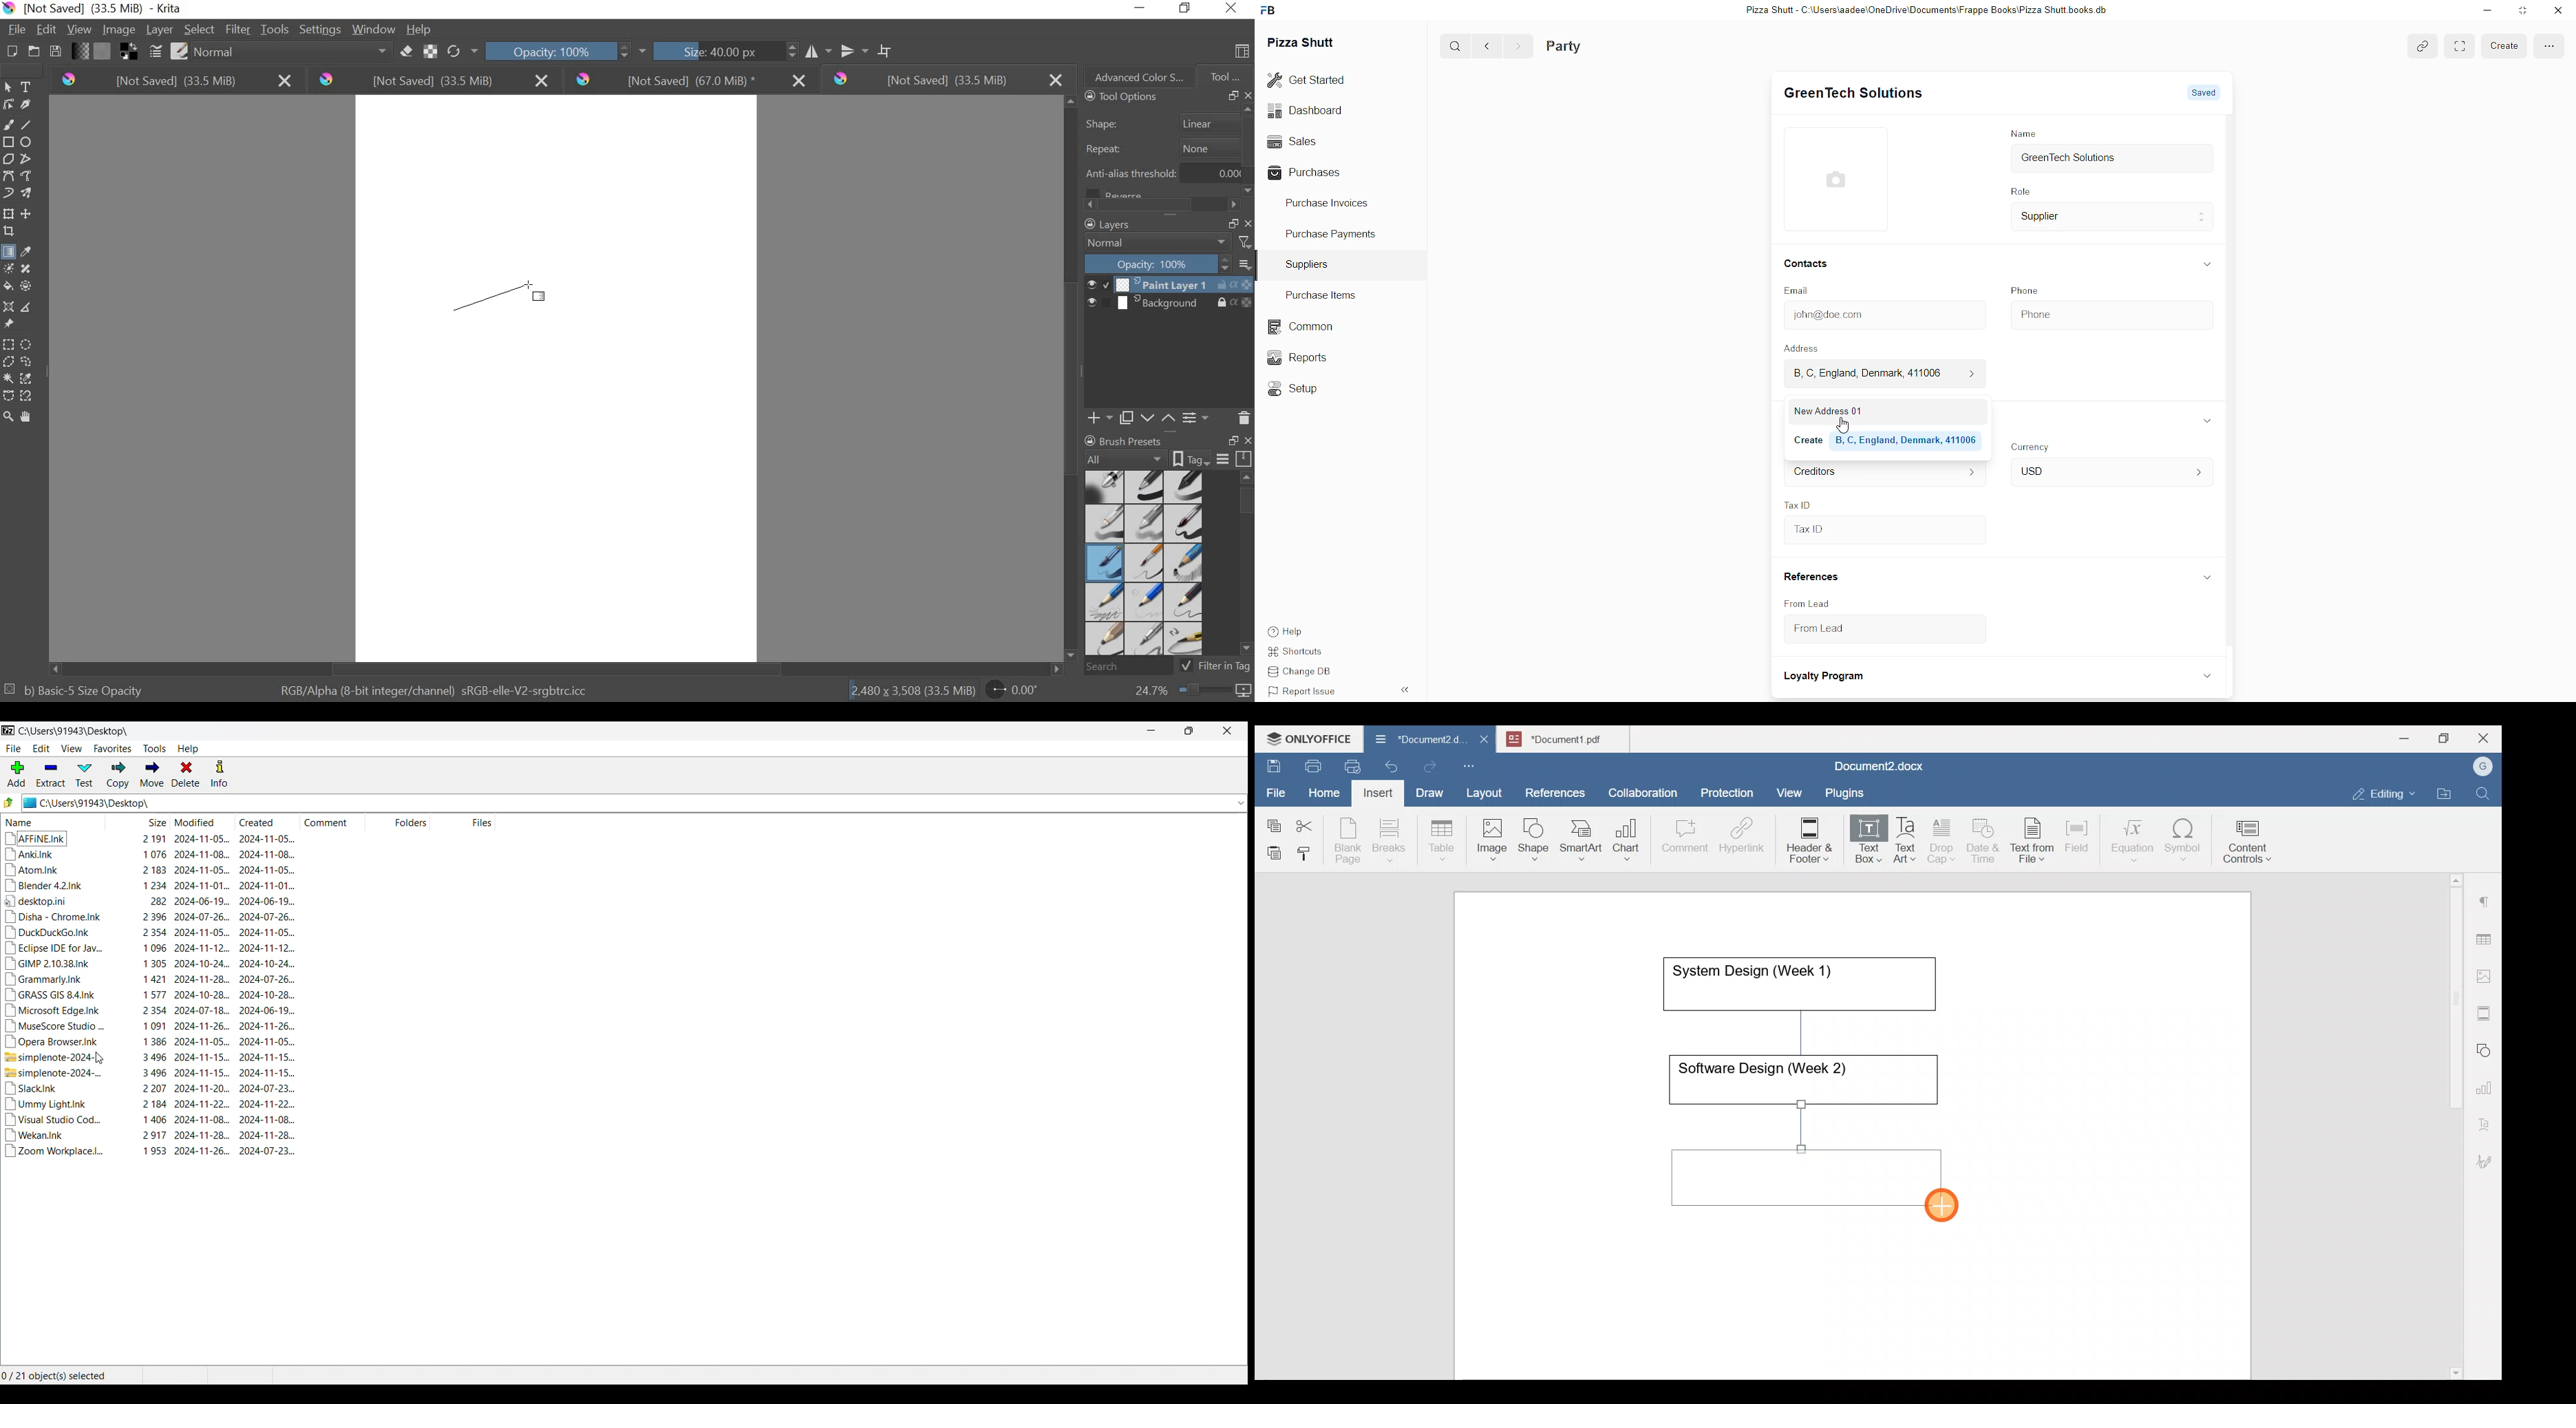 The height and width of the screenshot is (1428, 2576). Describe the element at coordinates (1167, 459) in the screenshot. I see `BRUSH PROPERTIES` at that location.